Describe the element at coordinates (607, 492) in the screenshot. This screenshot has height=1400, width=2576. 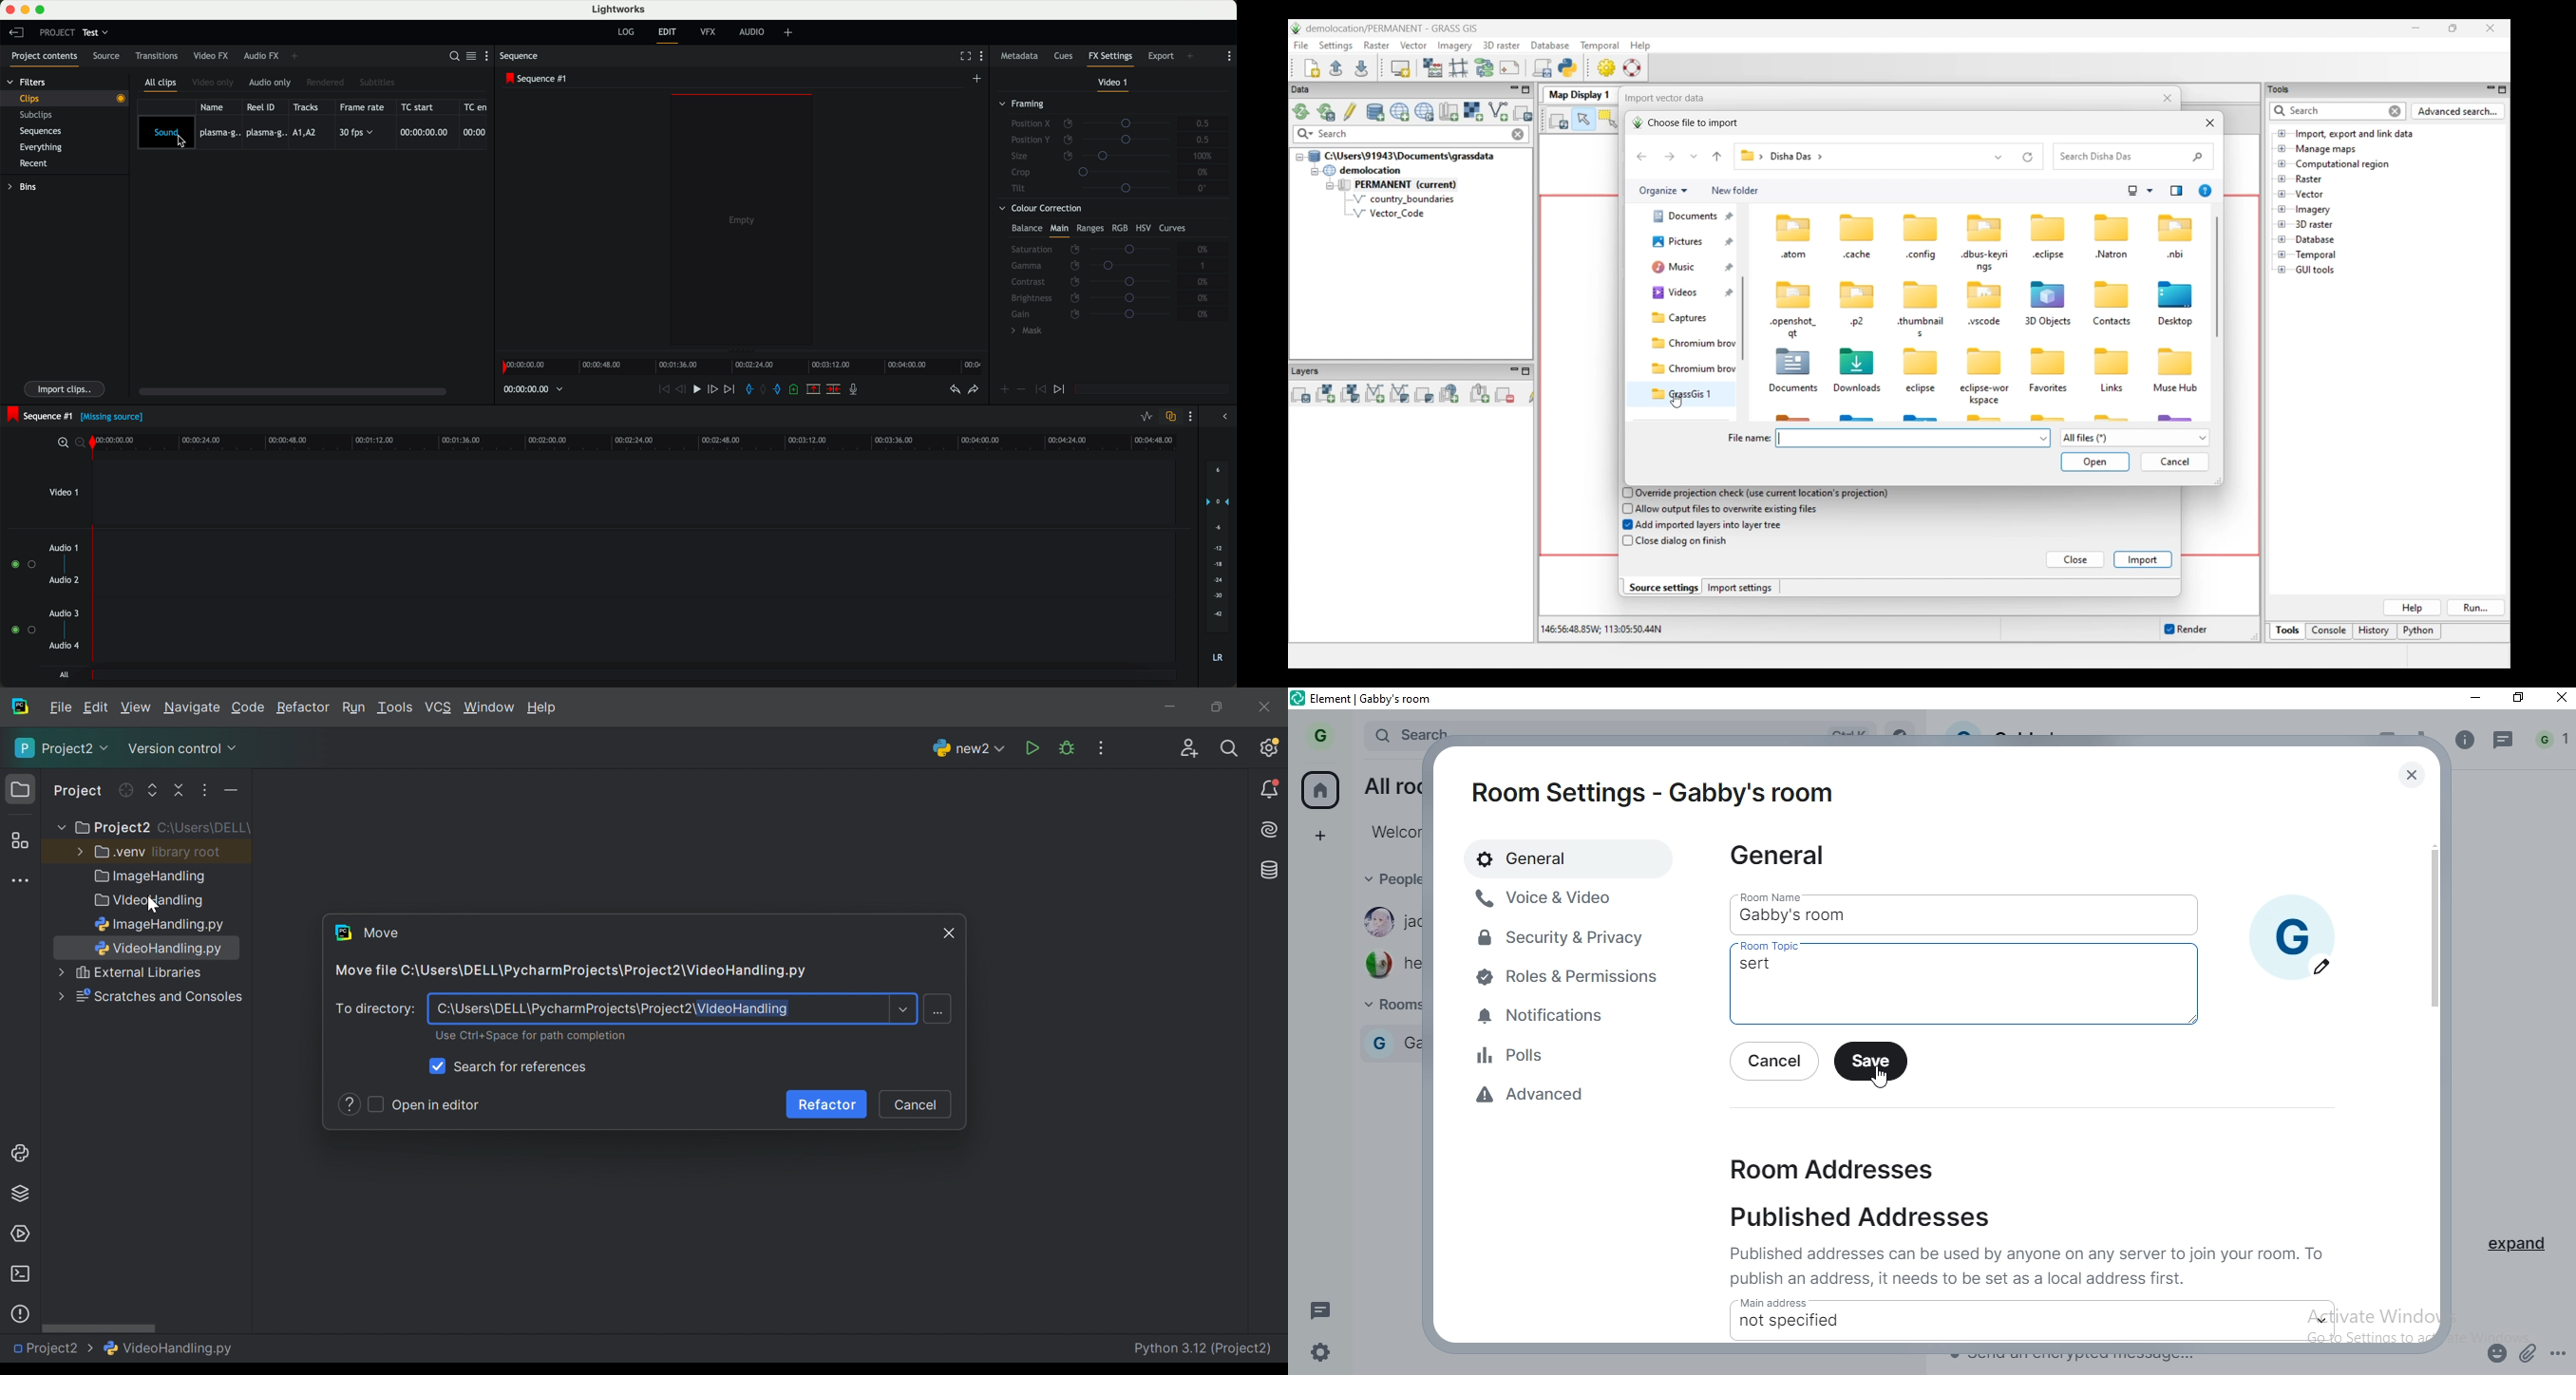
I see `video 1` at that location.